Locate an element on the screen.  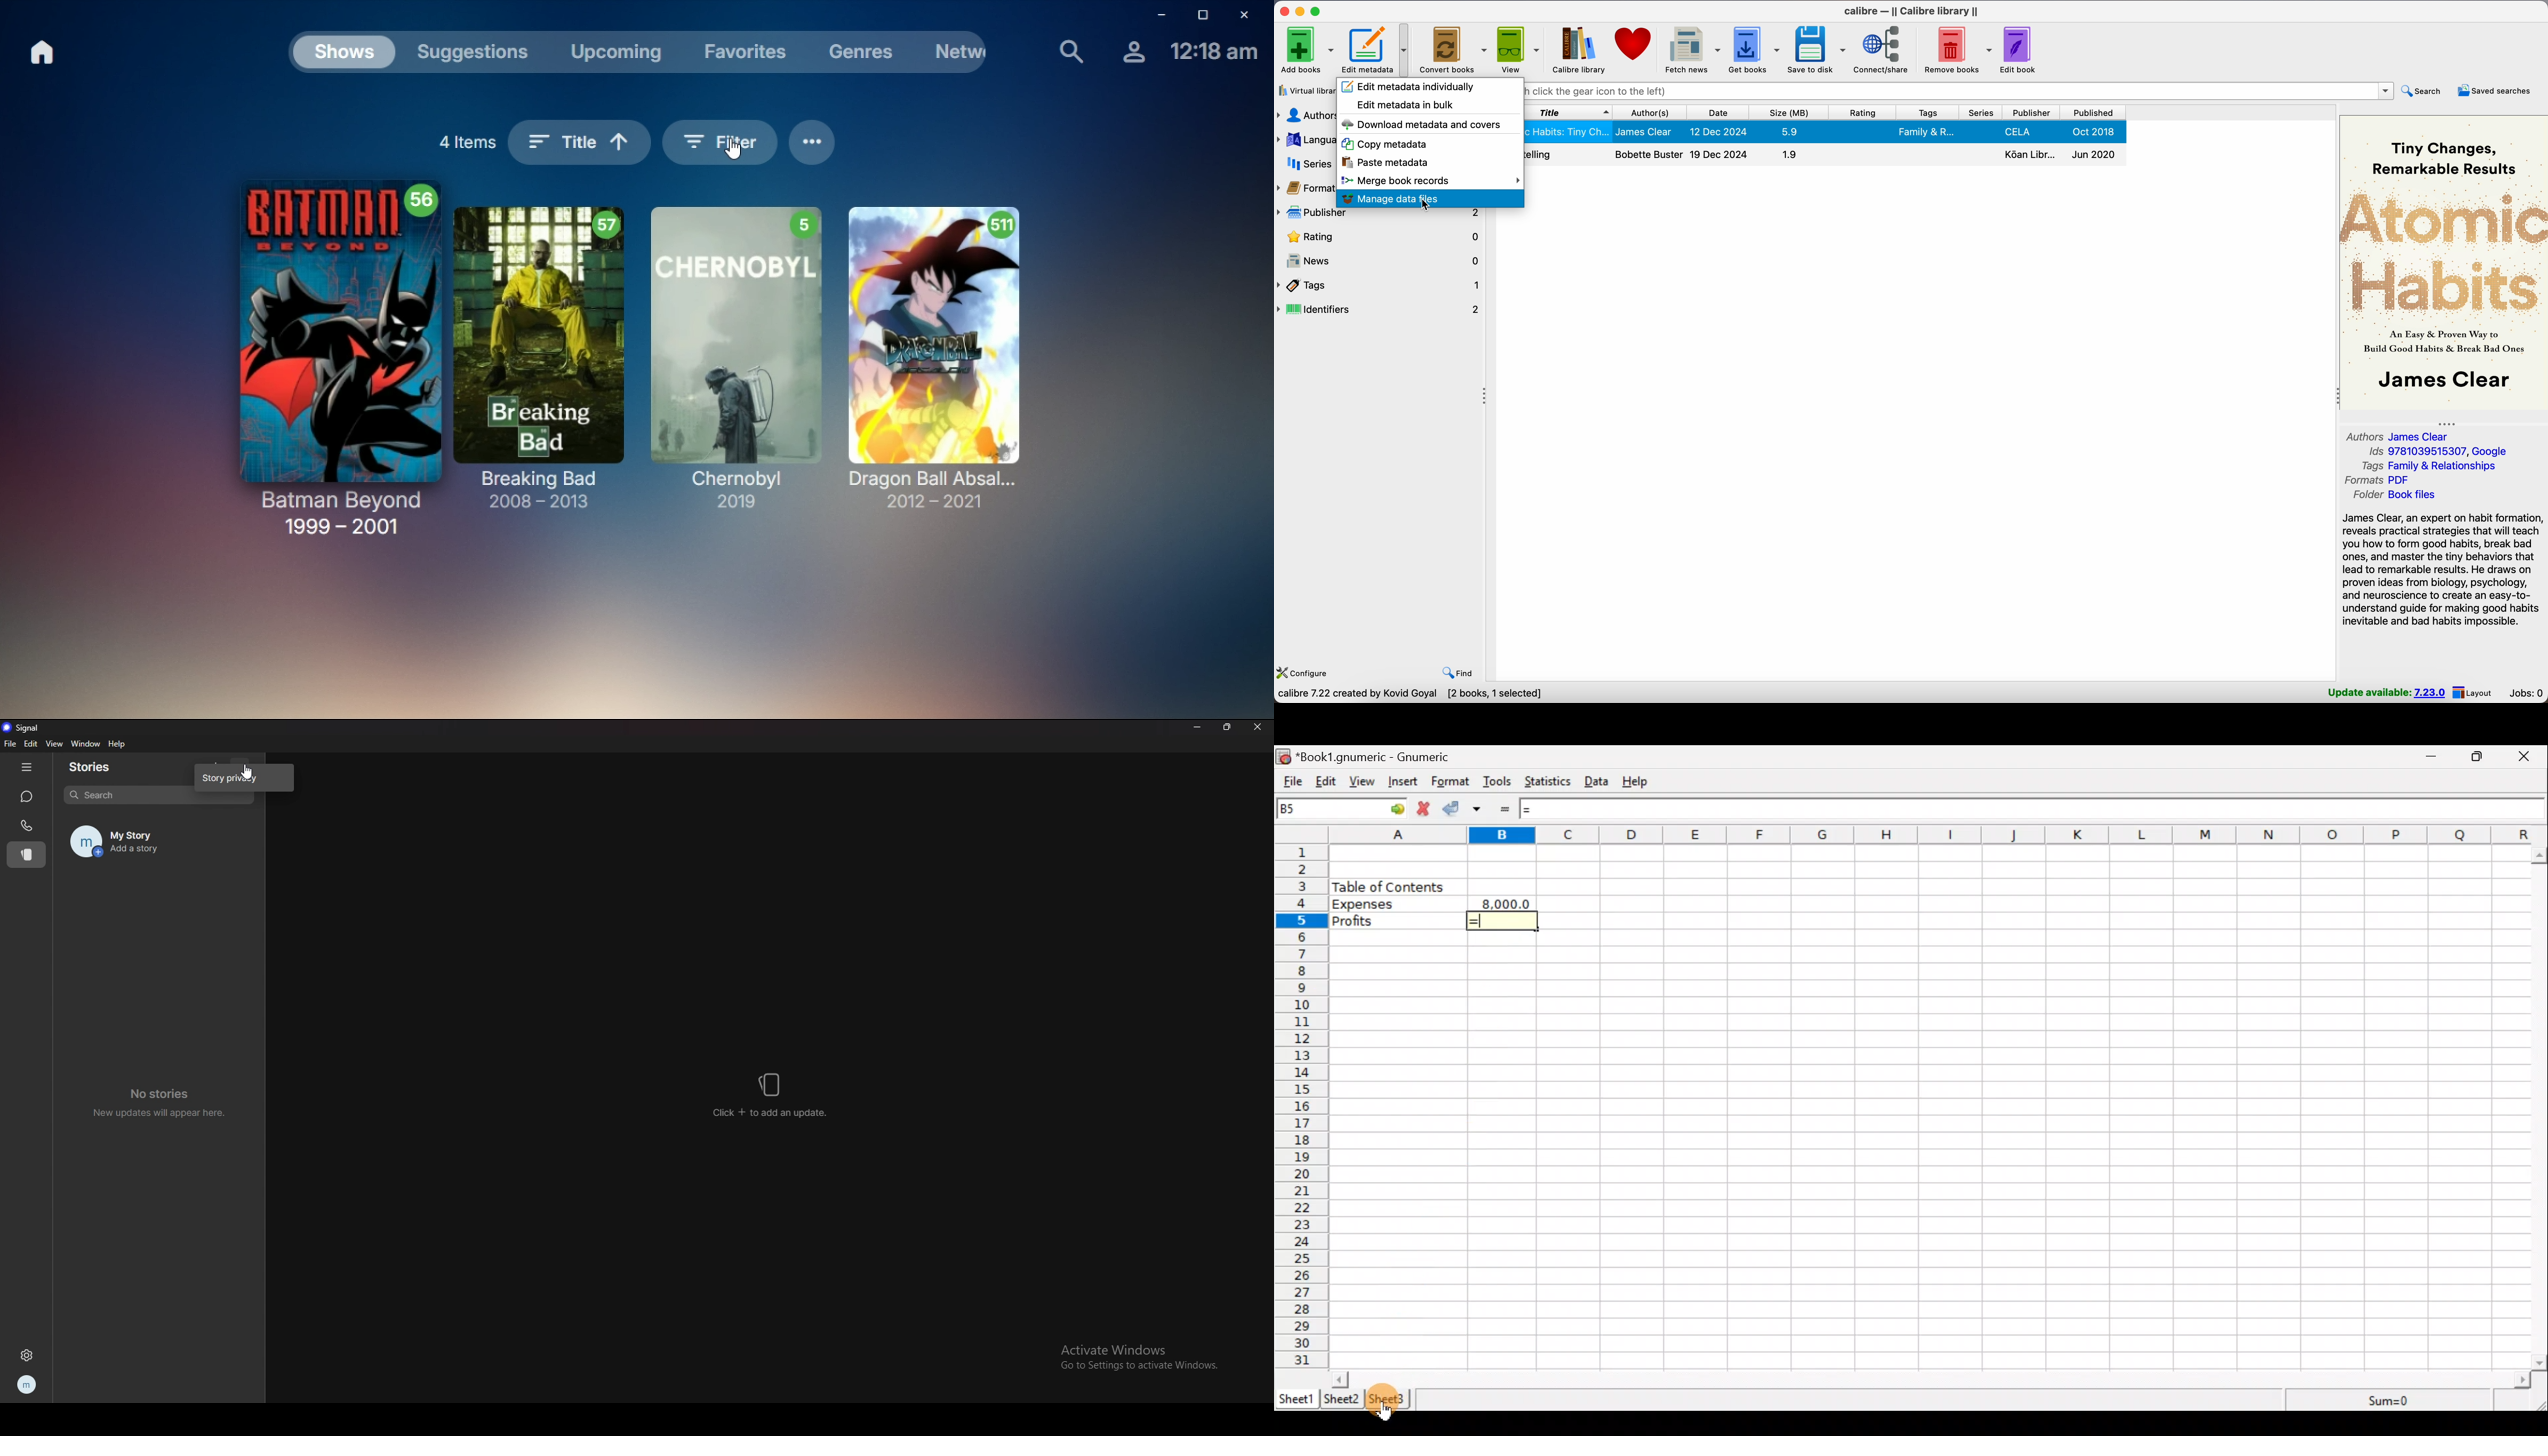
scroll down is located at coordinates (2540, 1363).